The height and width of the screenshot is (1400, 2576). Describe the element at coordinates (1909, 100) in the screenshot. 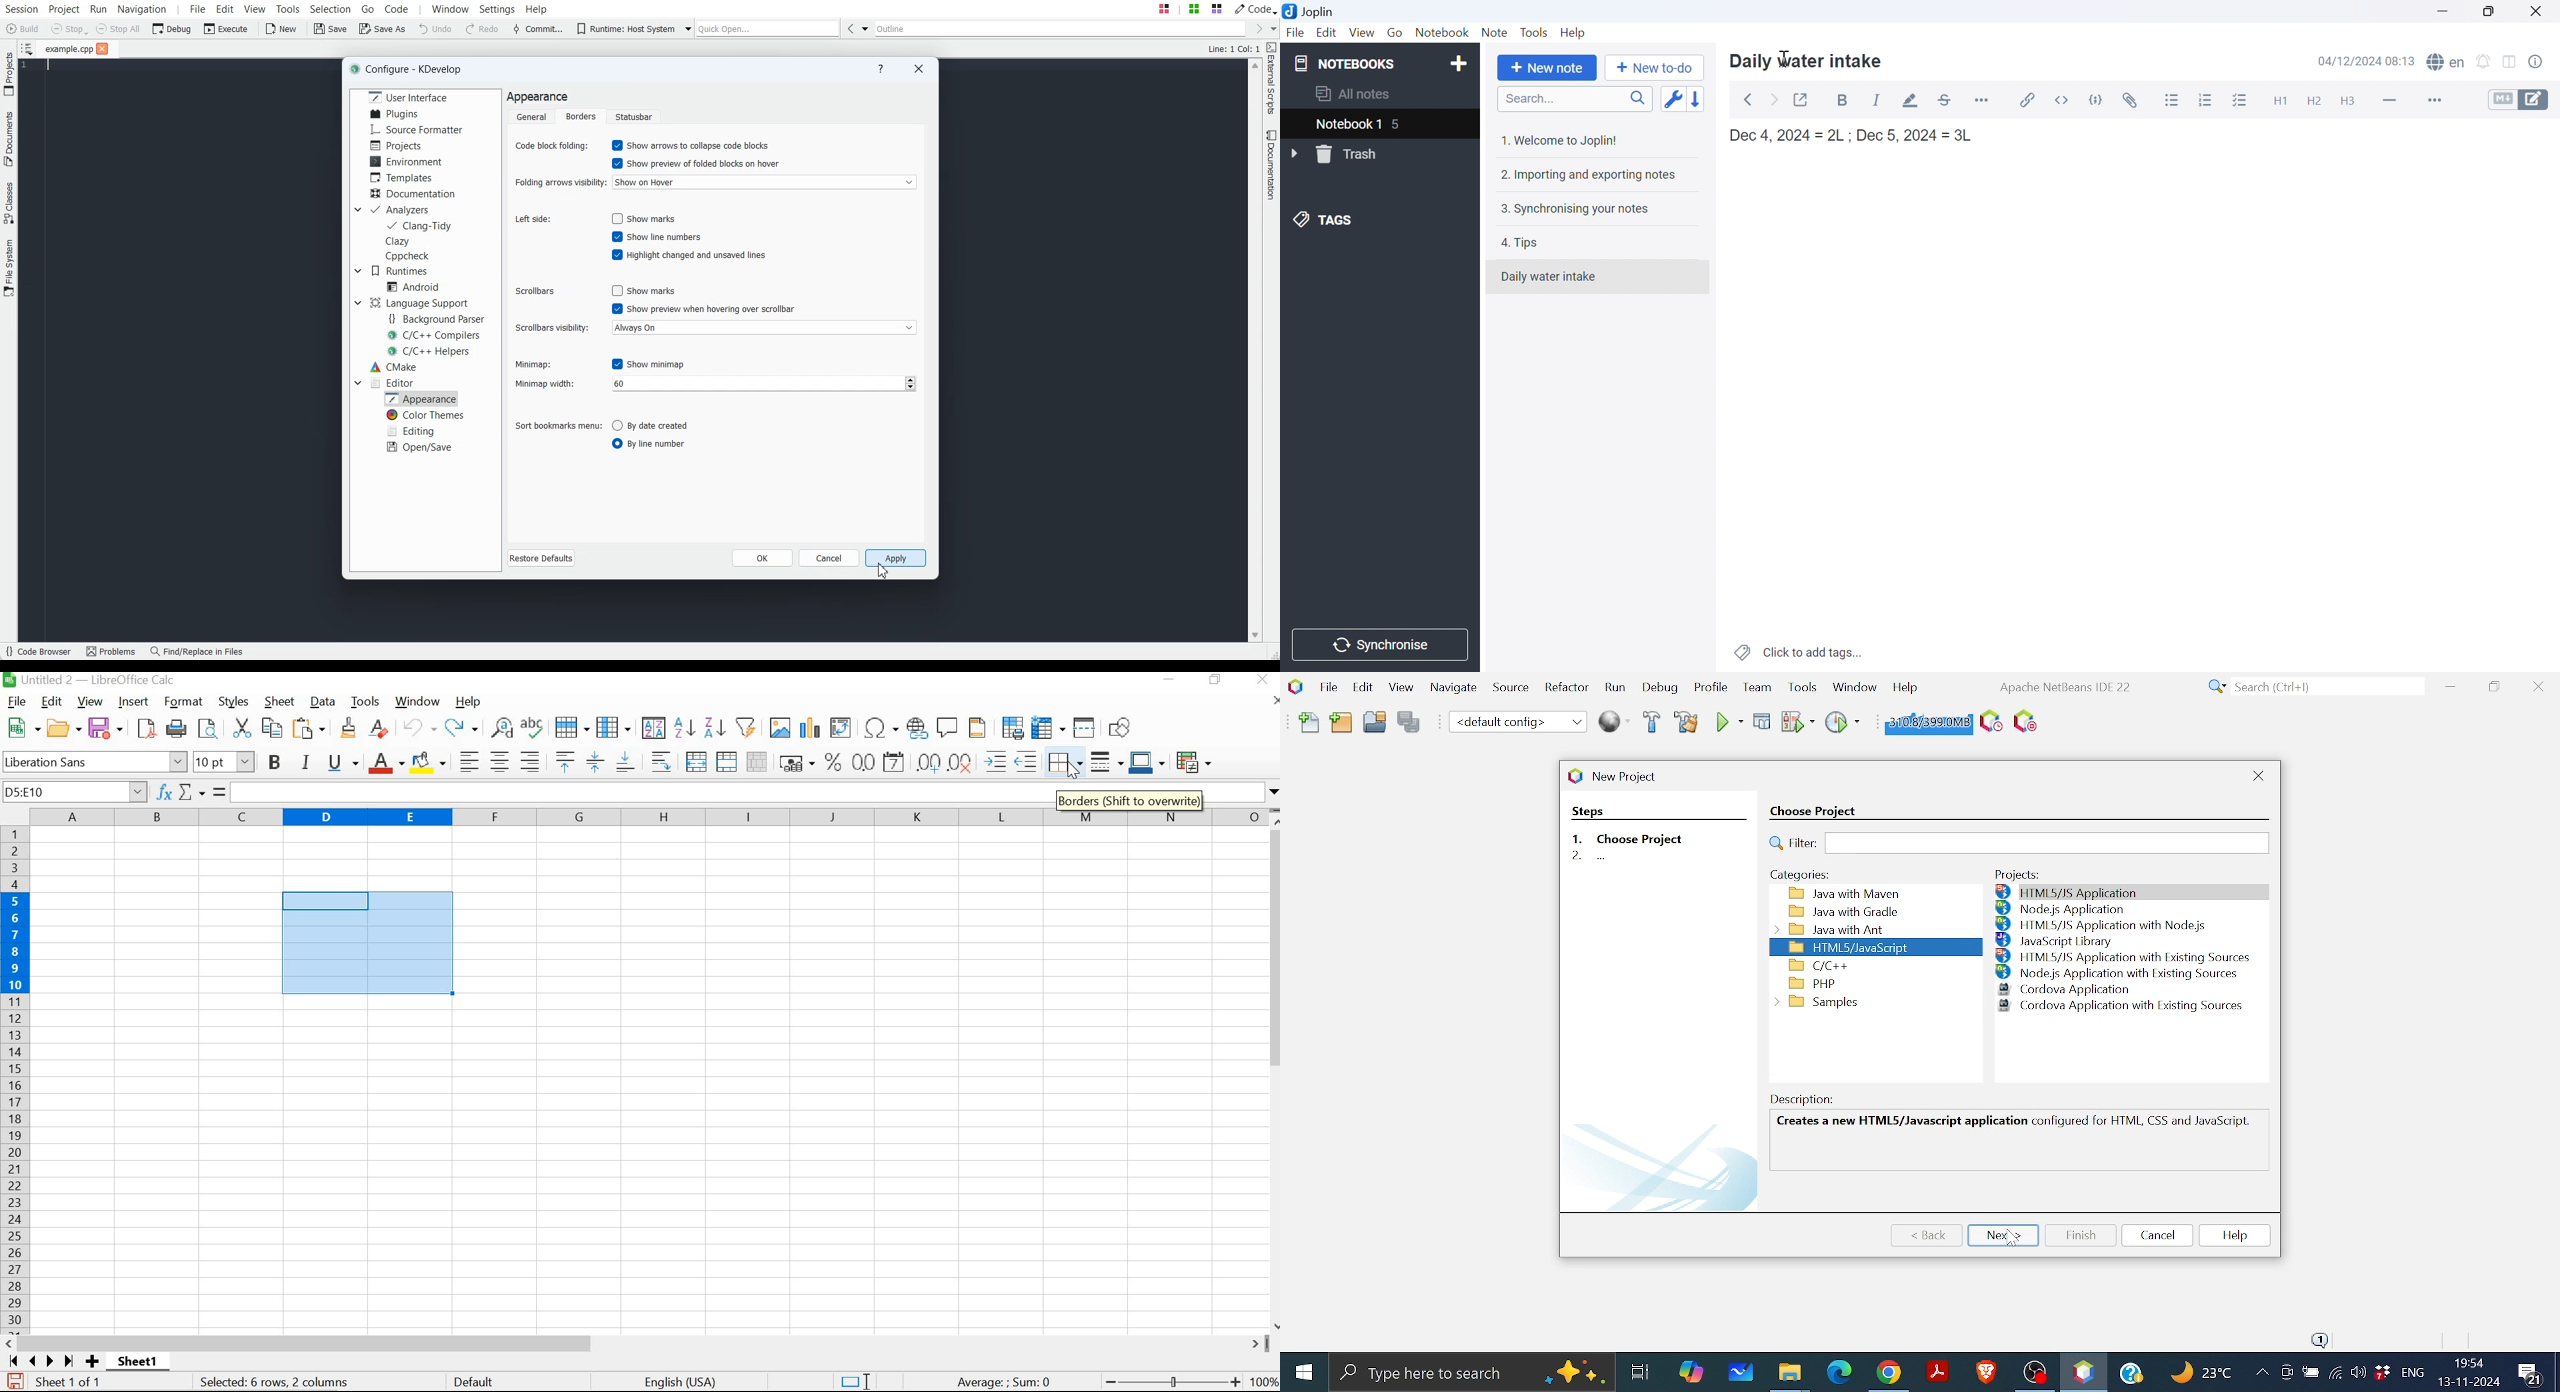

I see `Highlight` at that location.